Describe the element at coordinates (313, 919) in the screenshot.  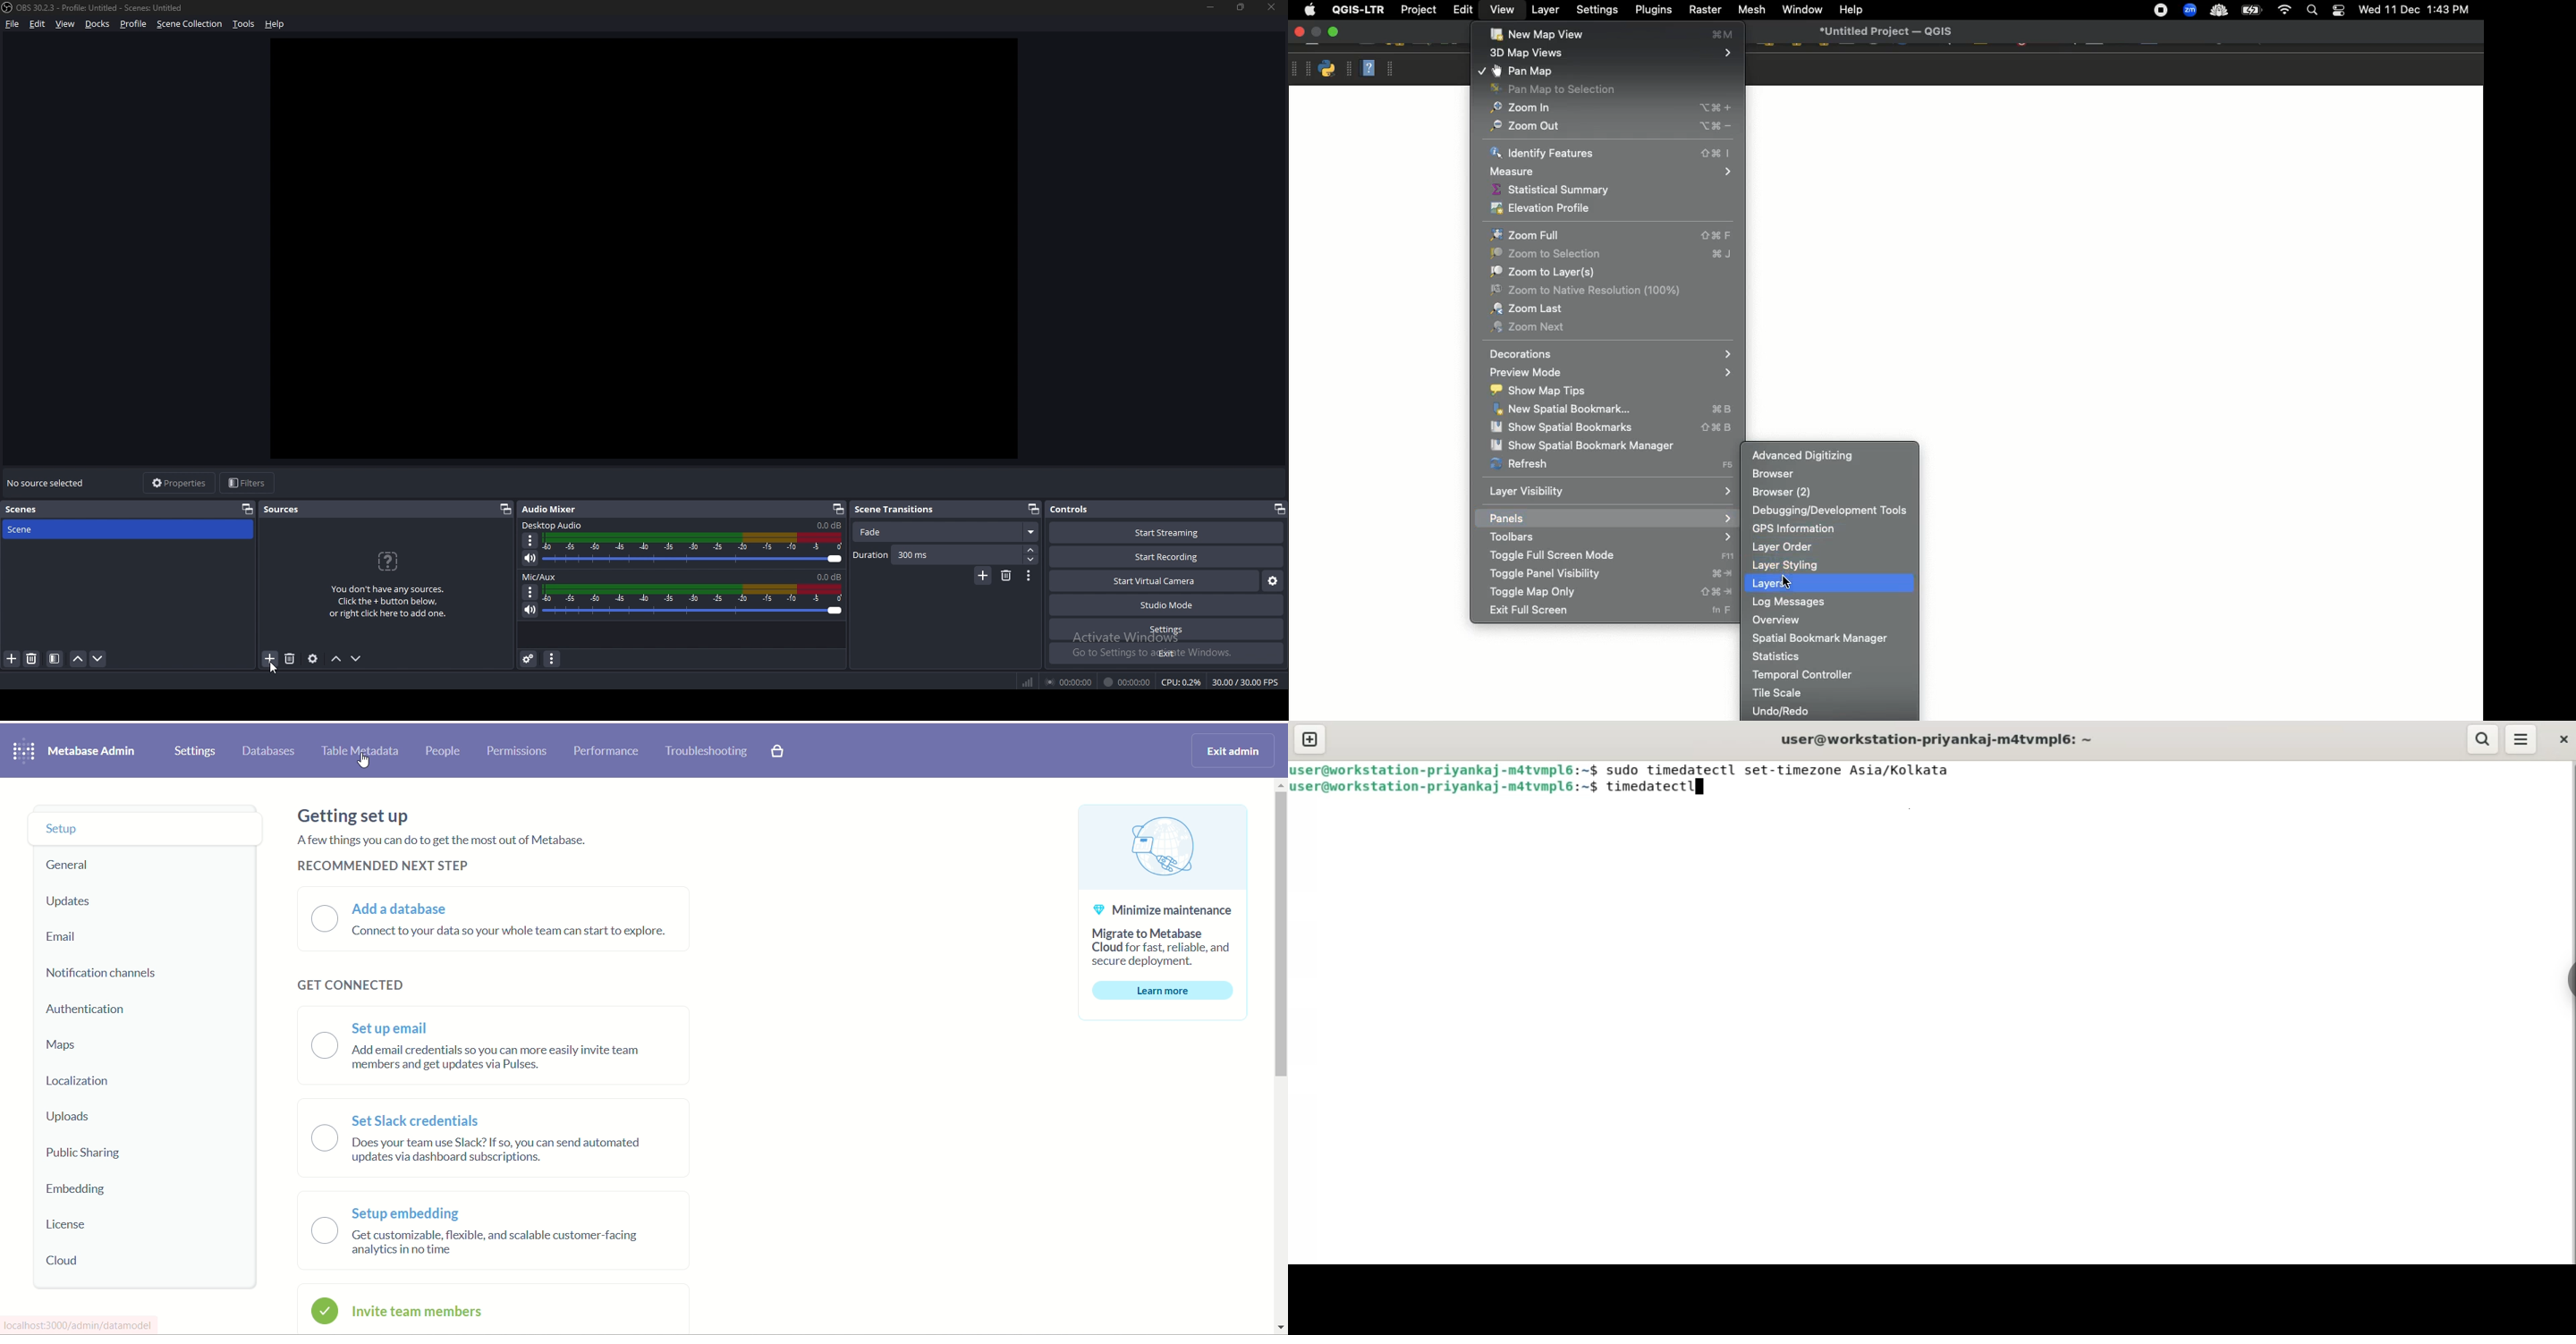
I see `toggle button` at that location.